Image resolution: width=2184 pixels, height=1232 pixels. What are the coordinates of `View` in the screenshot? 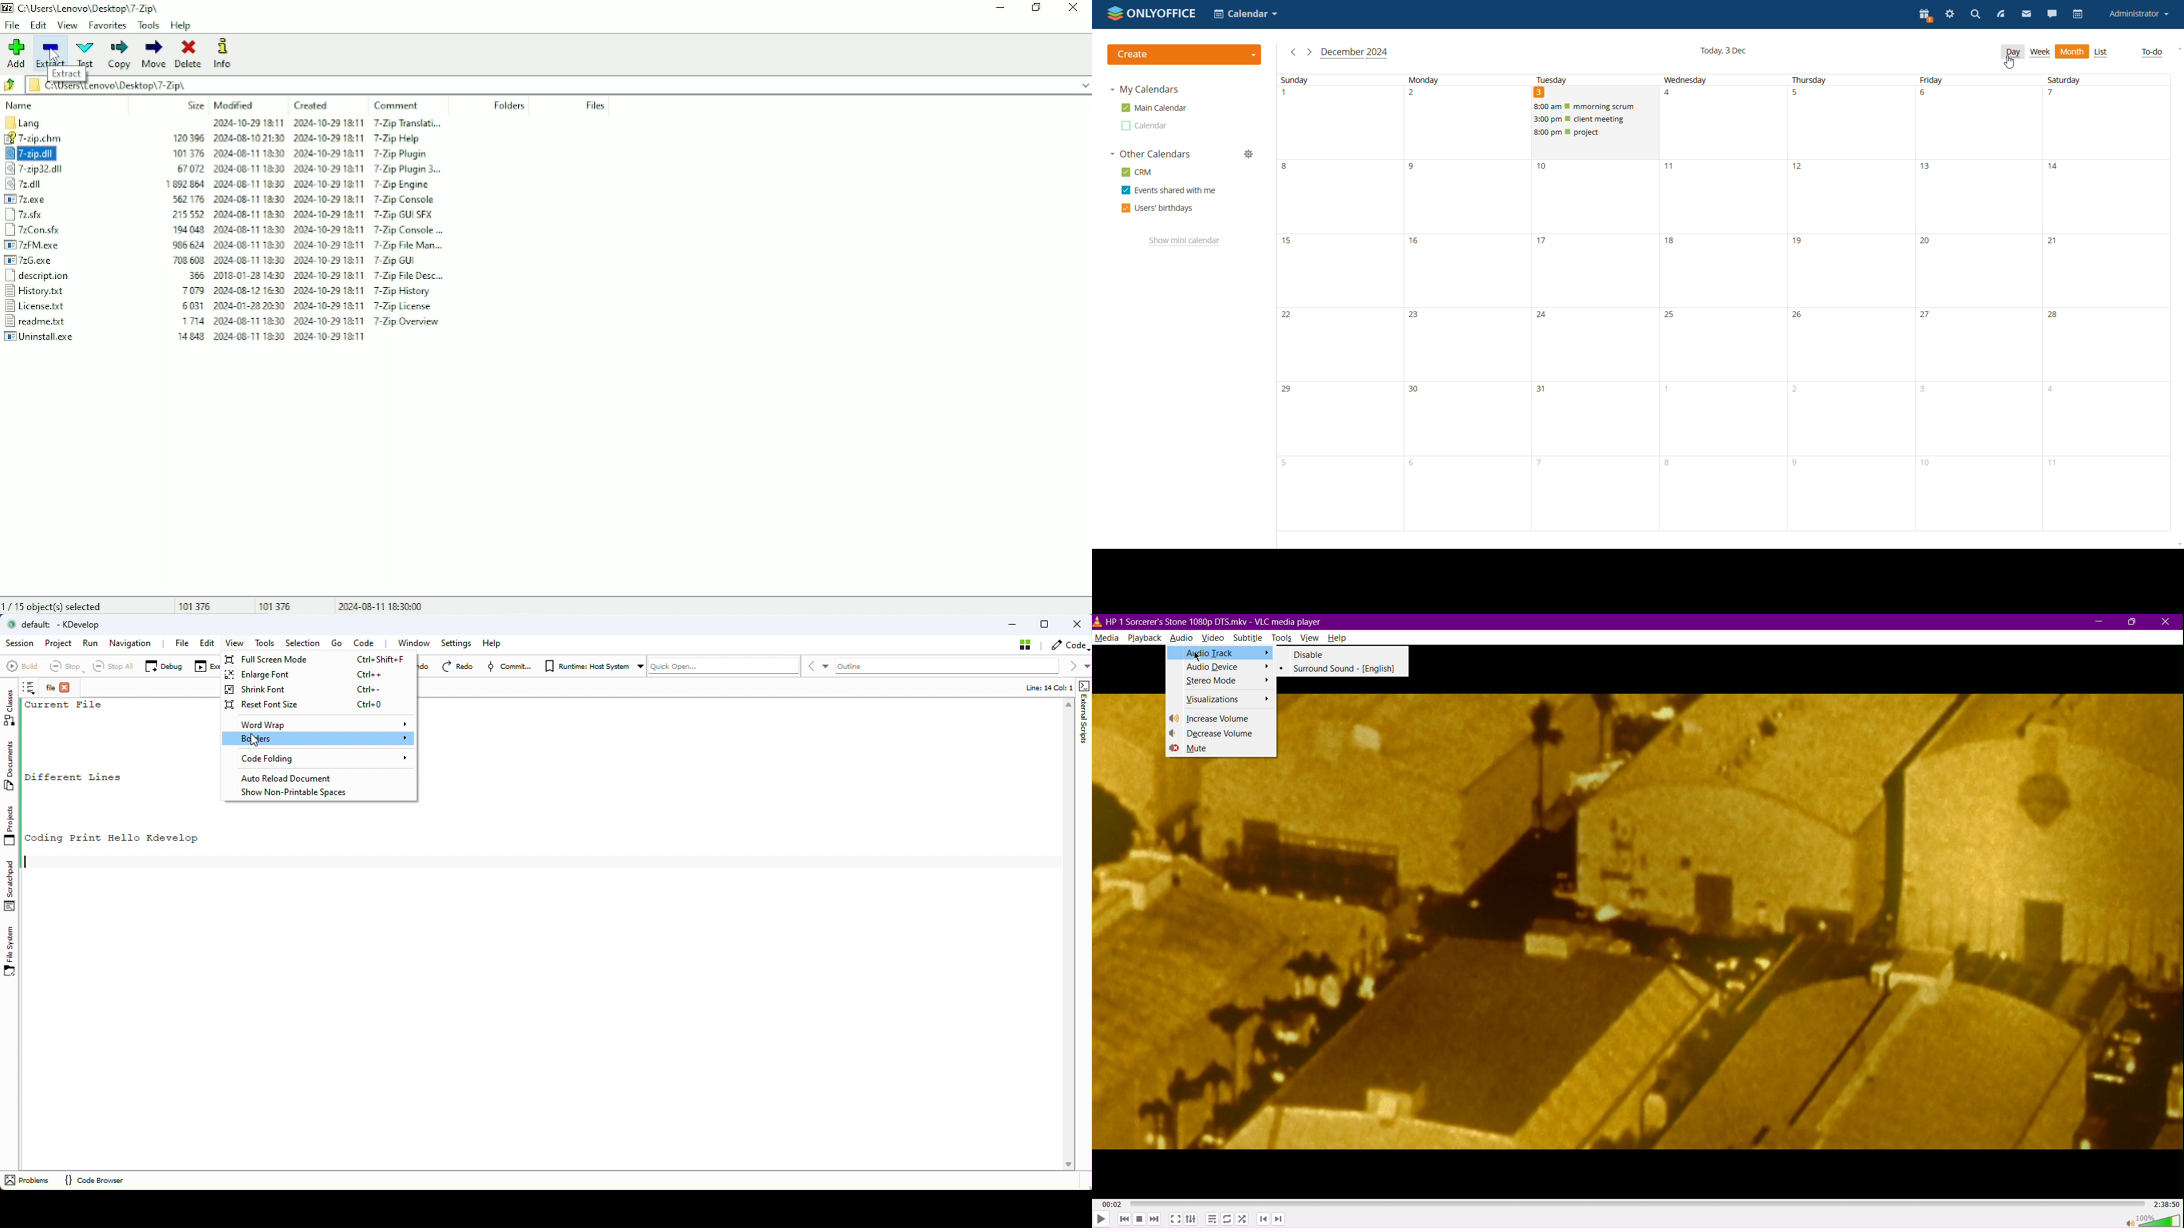 It's located at (1312, 638).